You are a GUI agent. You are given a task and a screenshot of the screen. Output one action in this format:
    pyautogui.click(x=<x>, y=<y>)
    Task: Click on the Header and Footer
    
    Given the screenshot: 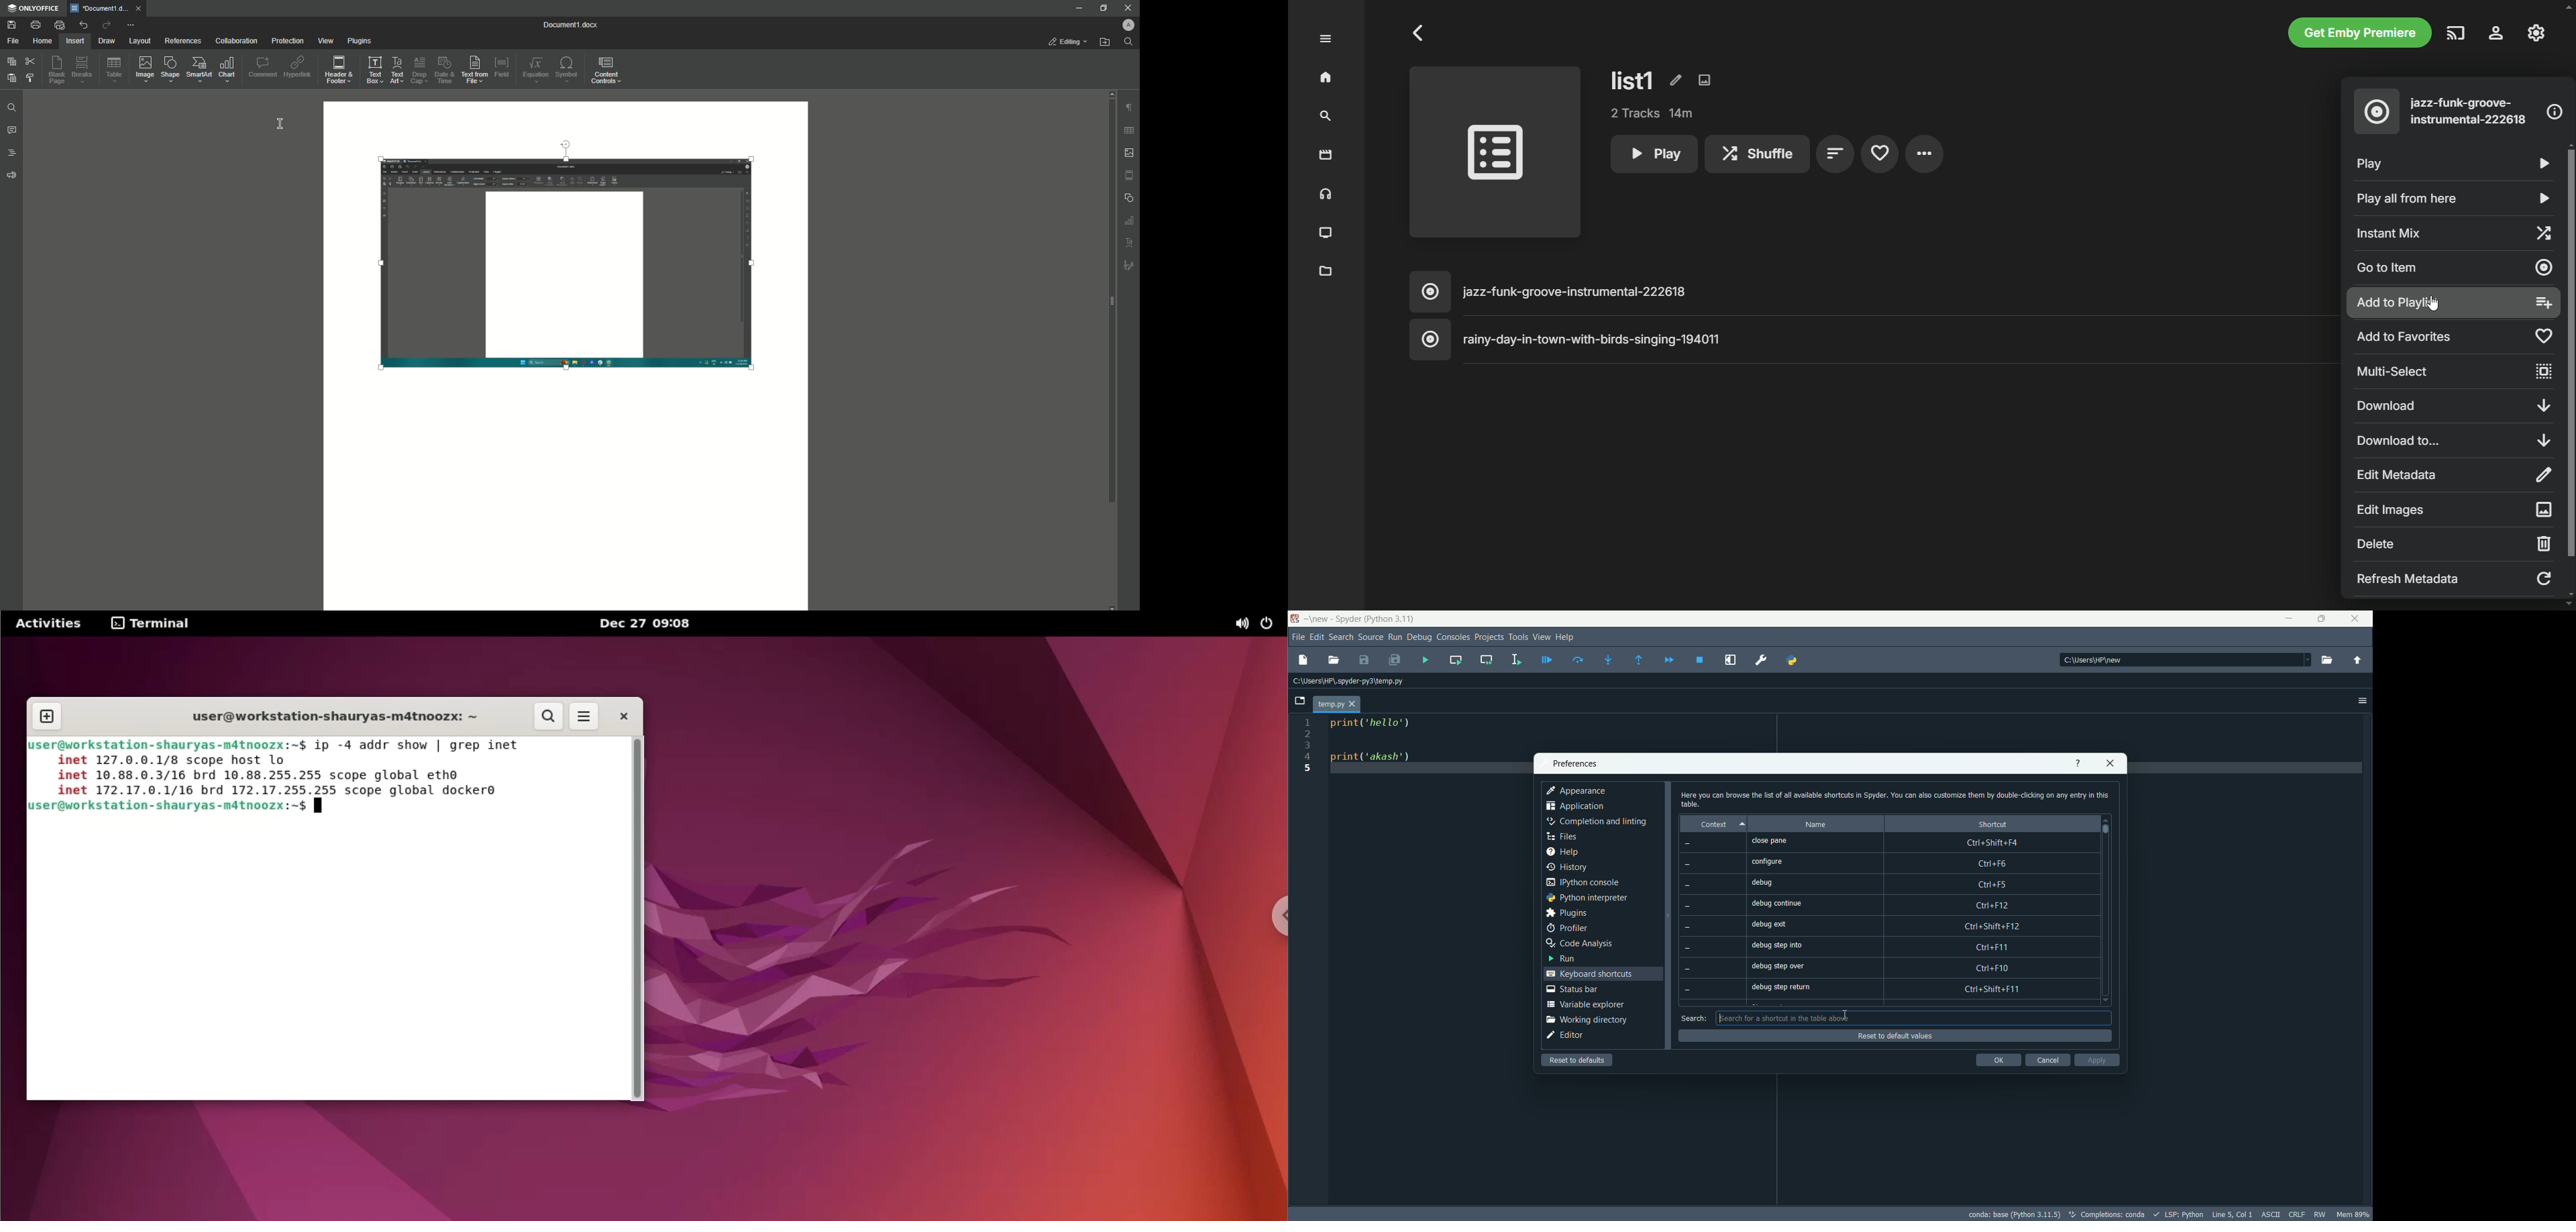 What is the action you would take?
    pyautogui.click(x=339, y=69)
    